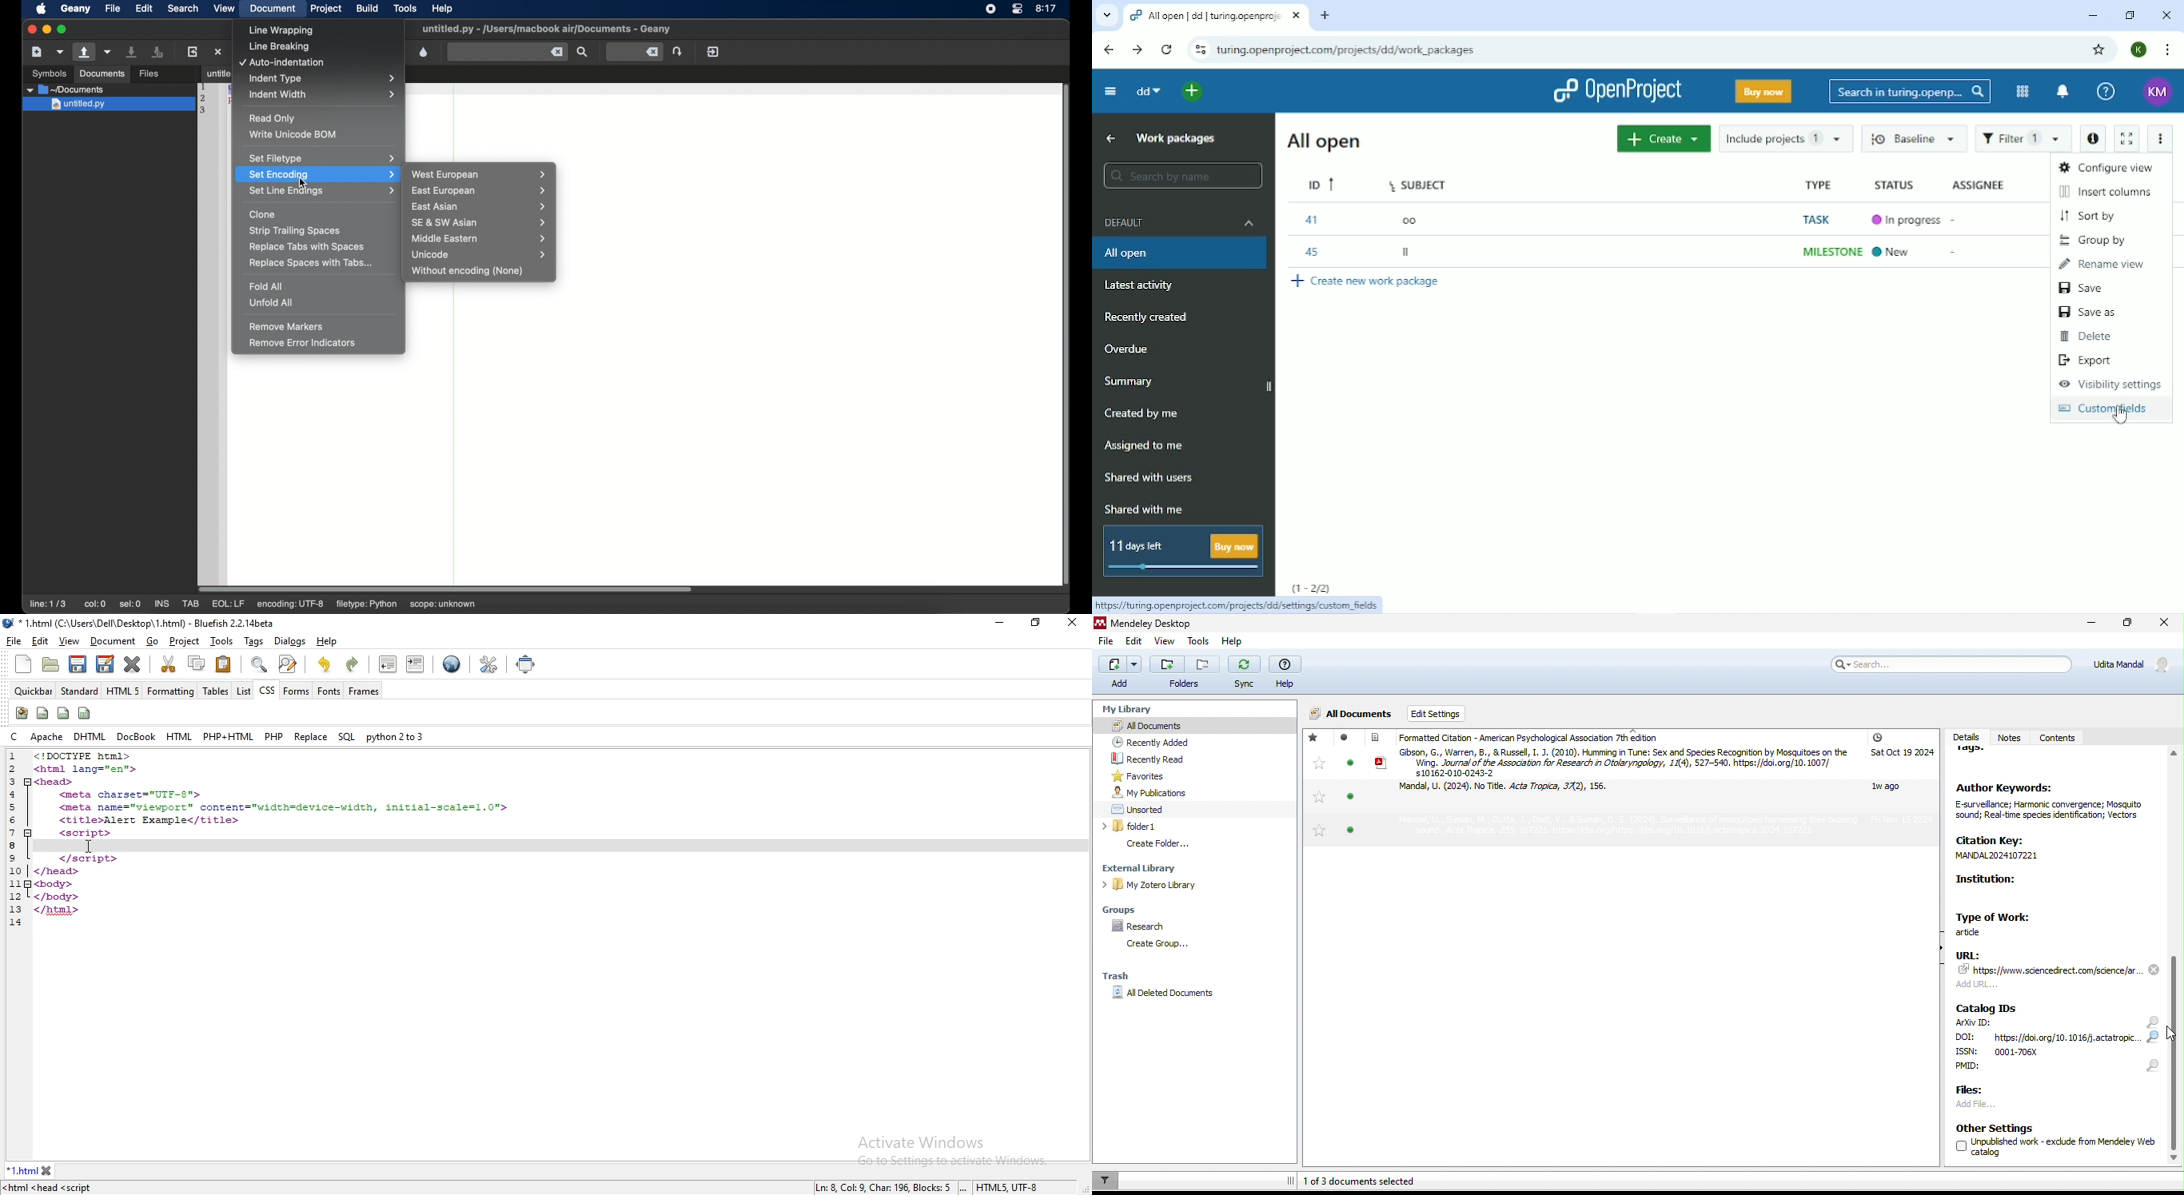  I want to click on </head>, so click(58, 872).